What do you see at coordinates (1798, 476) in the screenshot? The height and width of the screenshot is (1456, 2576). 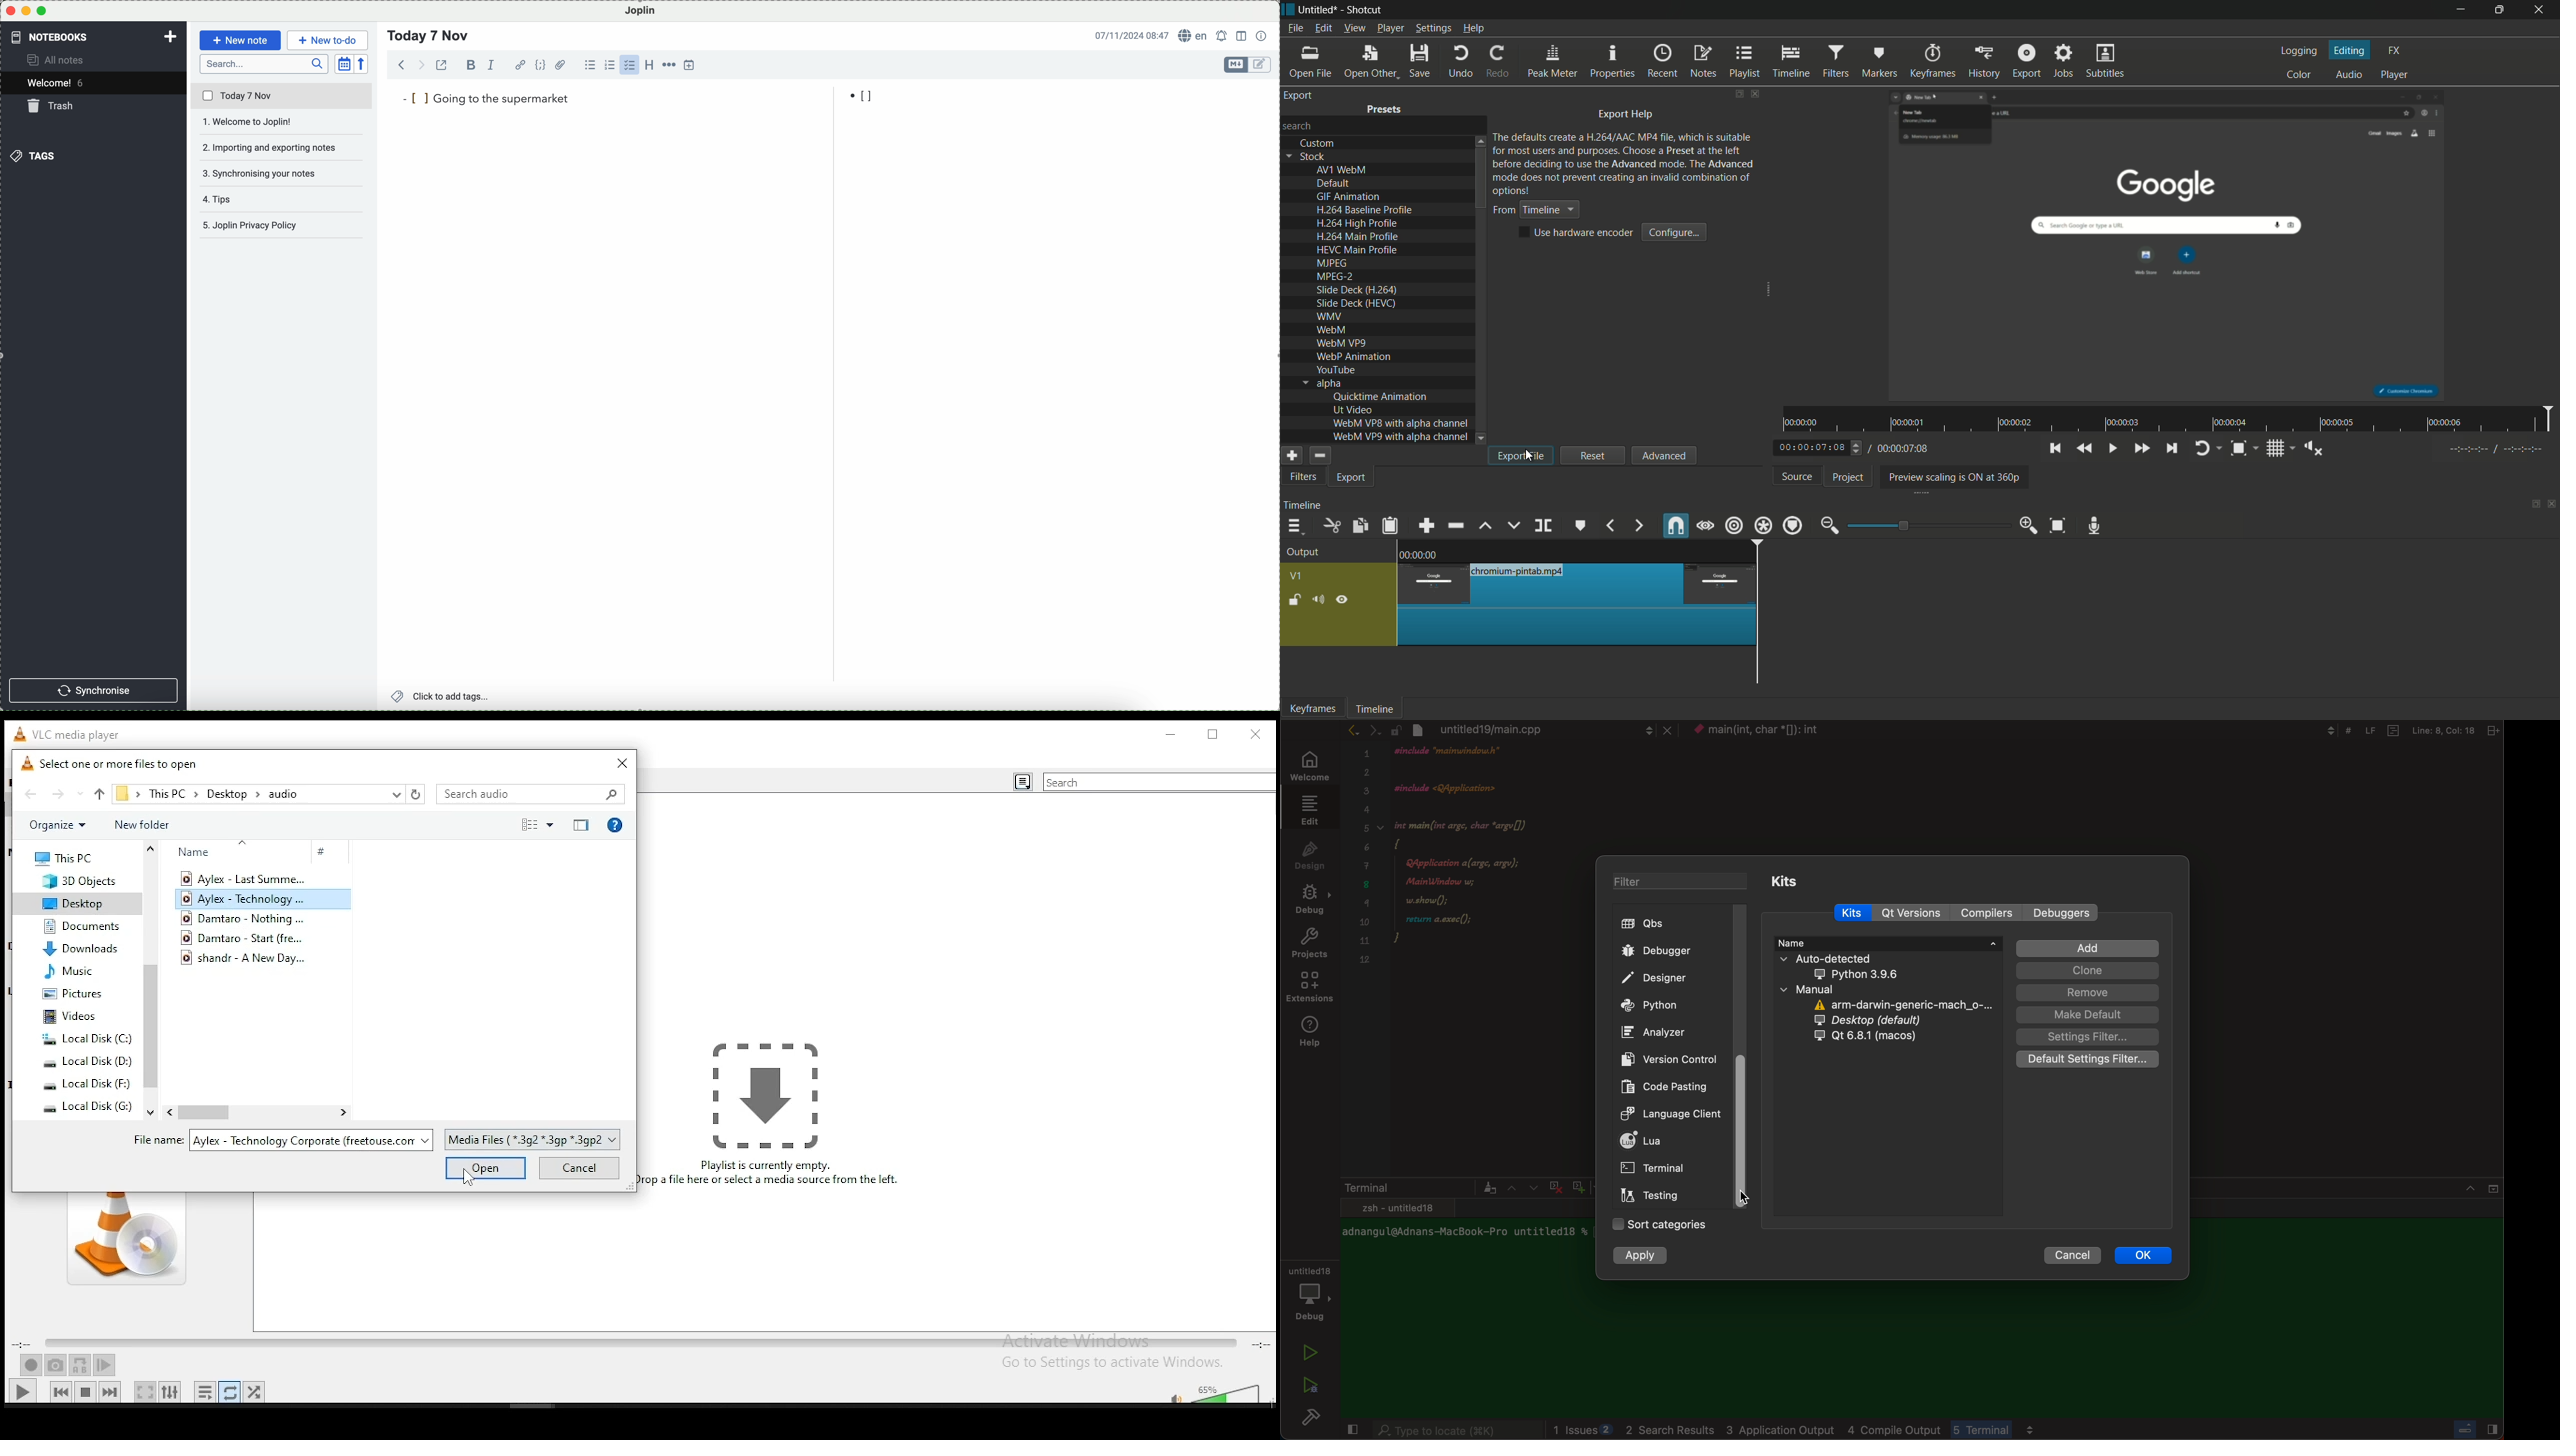 I see `source` at bounding box center [1798, 476].